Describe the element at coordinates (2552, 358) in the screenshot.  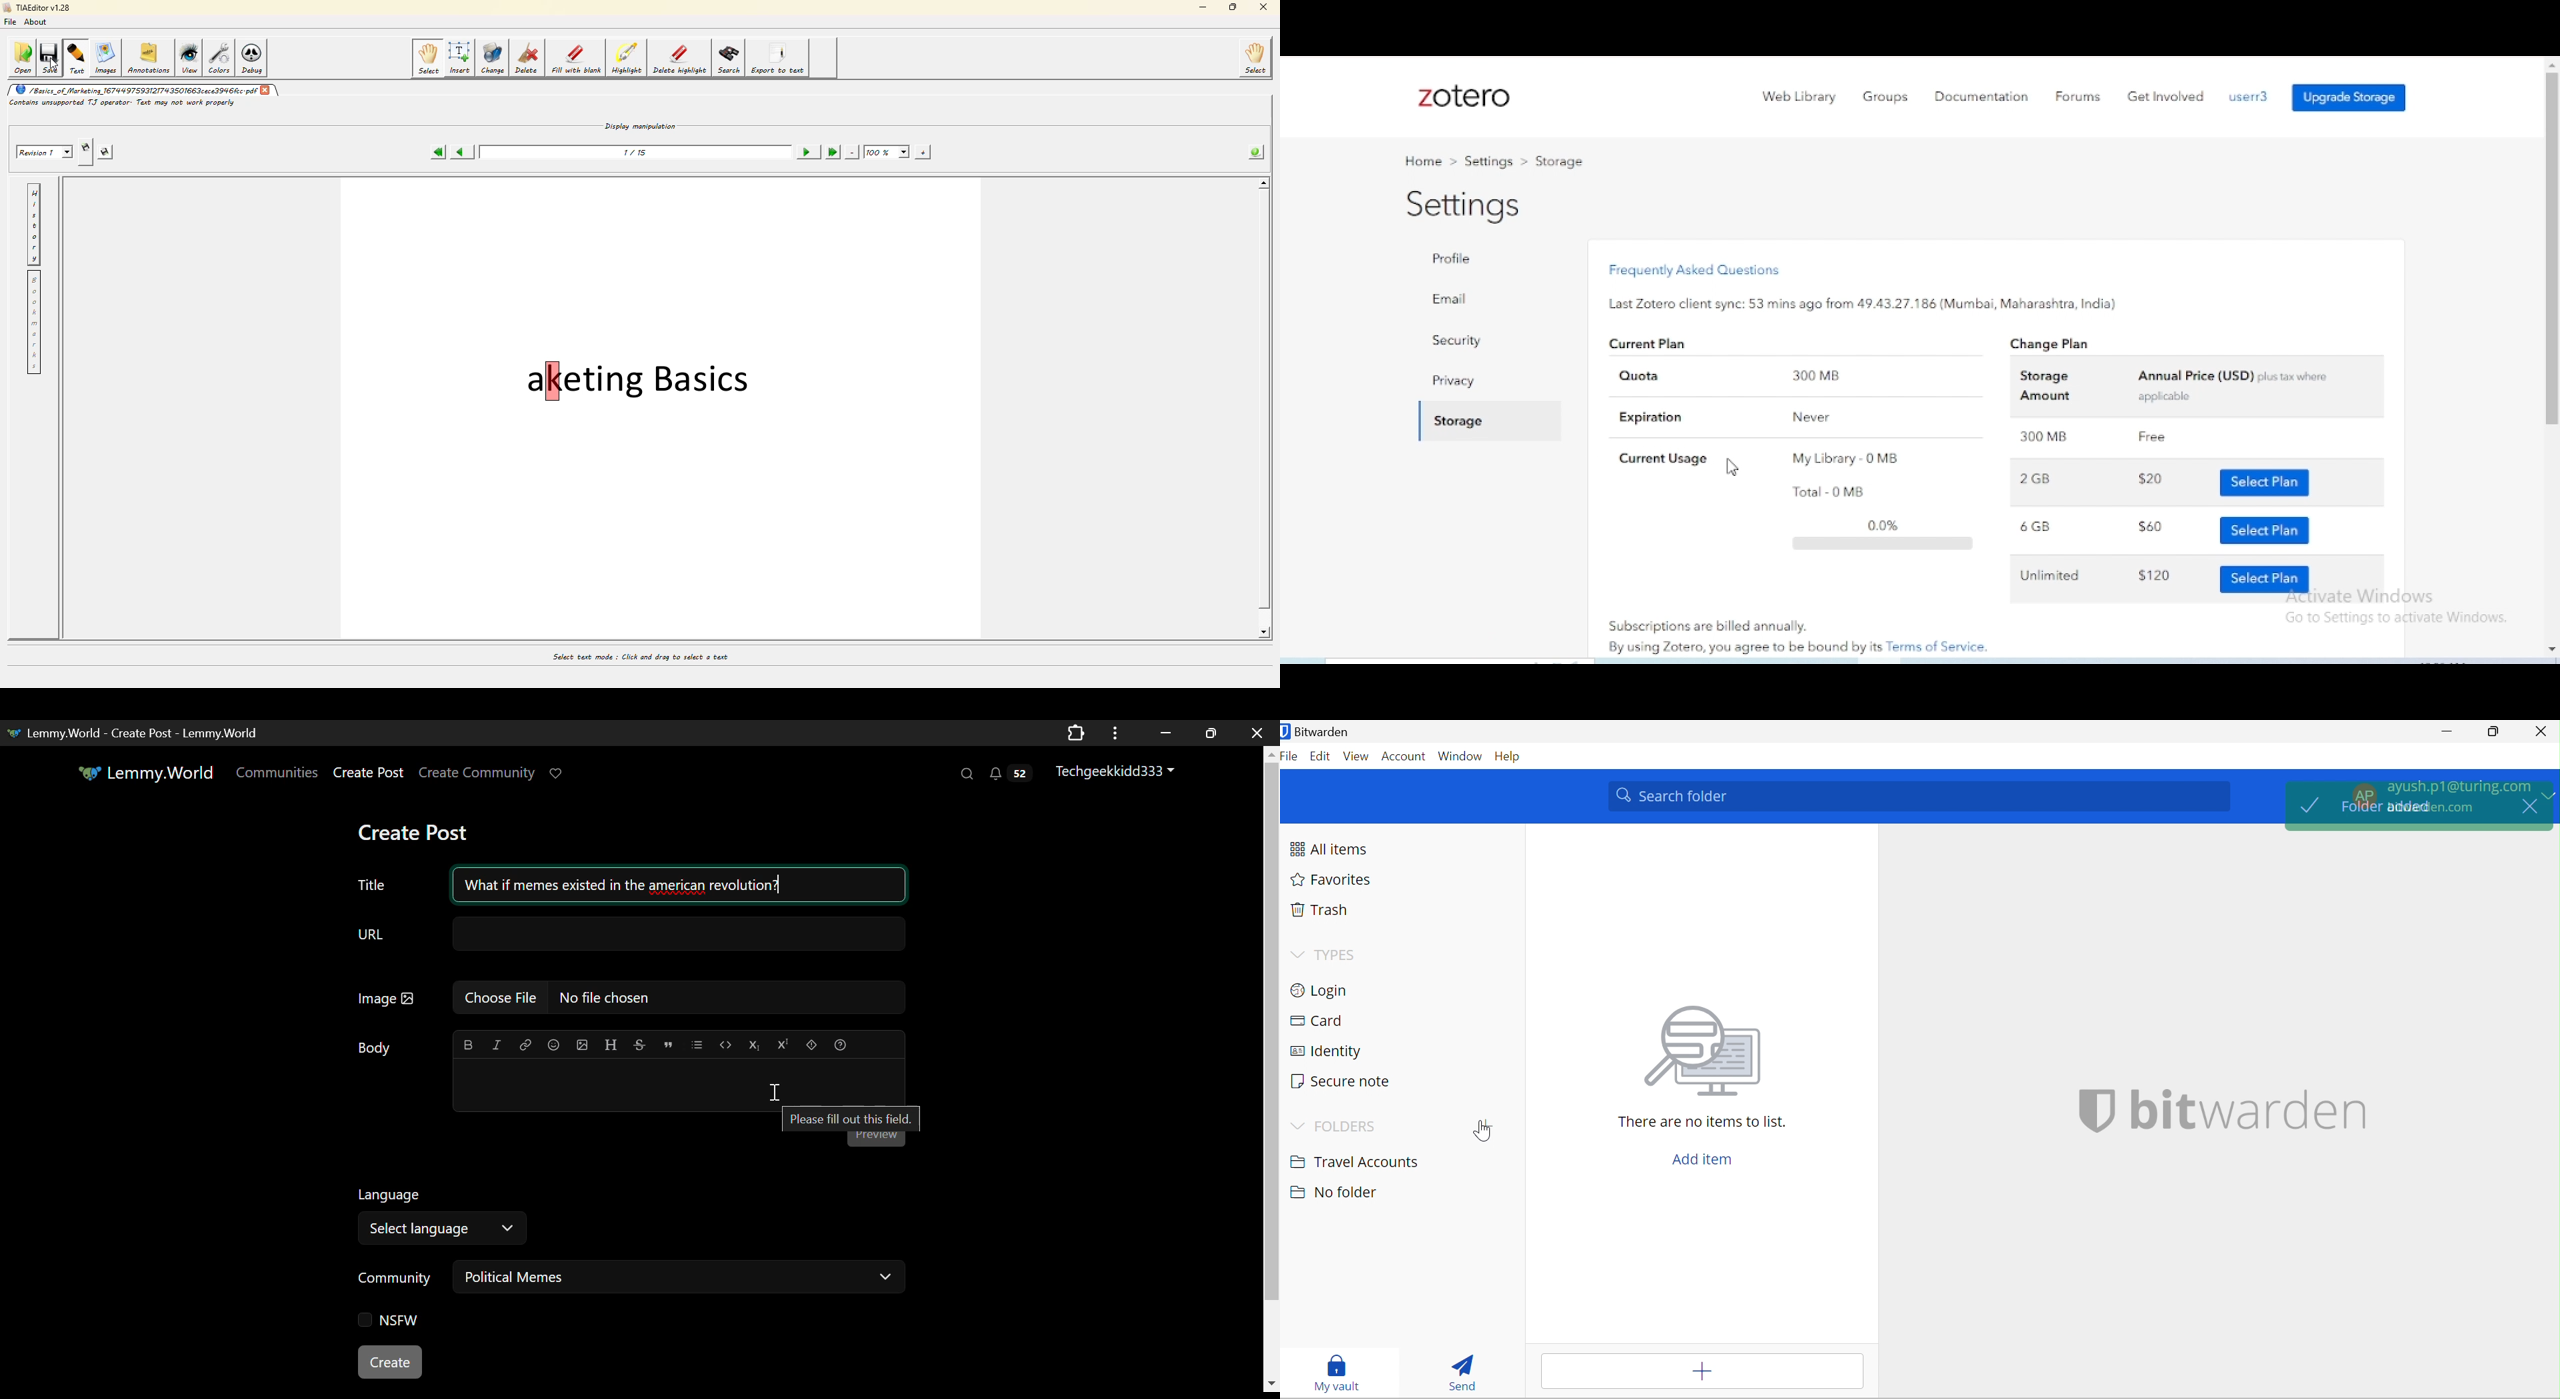
I see `vertical scroll bar` at that location.